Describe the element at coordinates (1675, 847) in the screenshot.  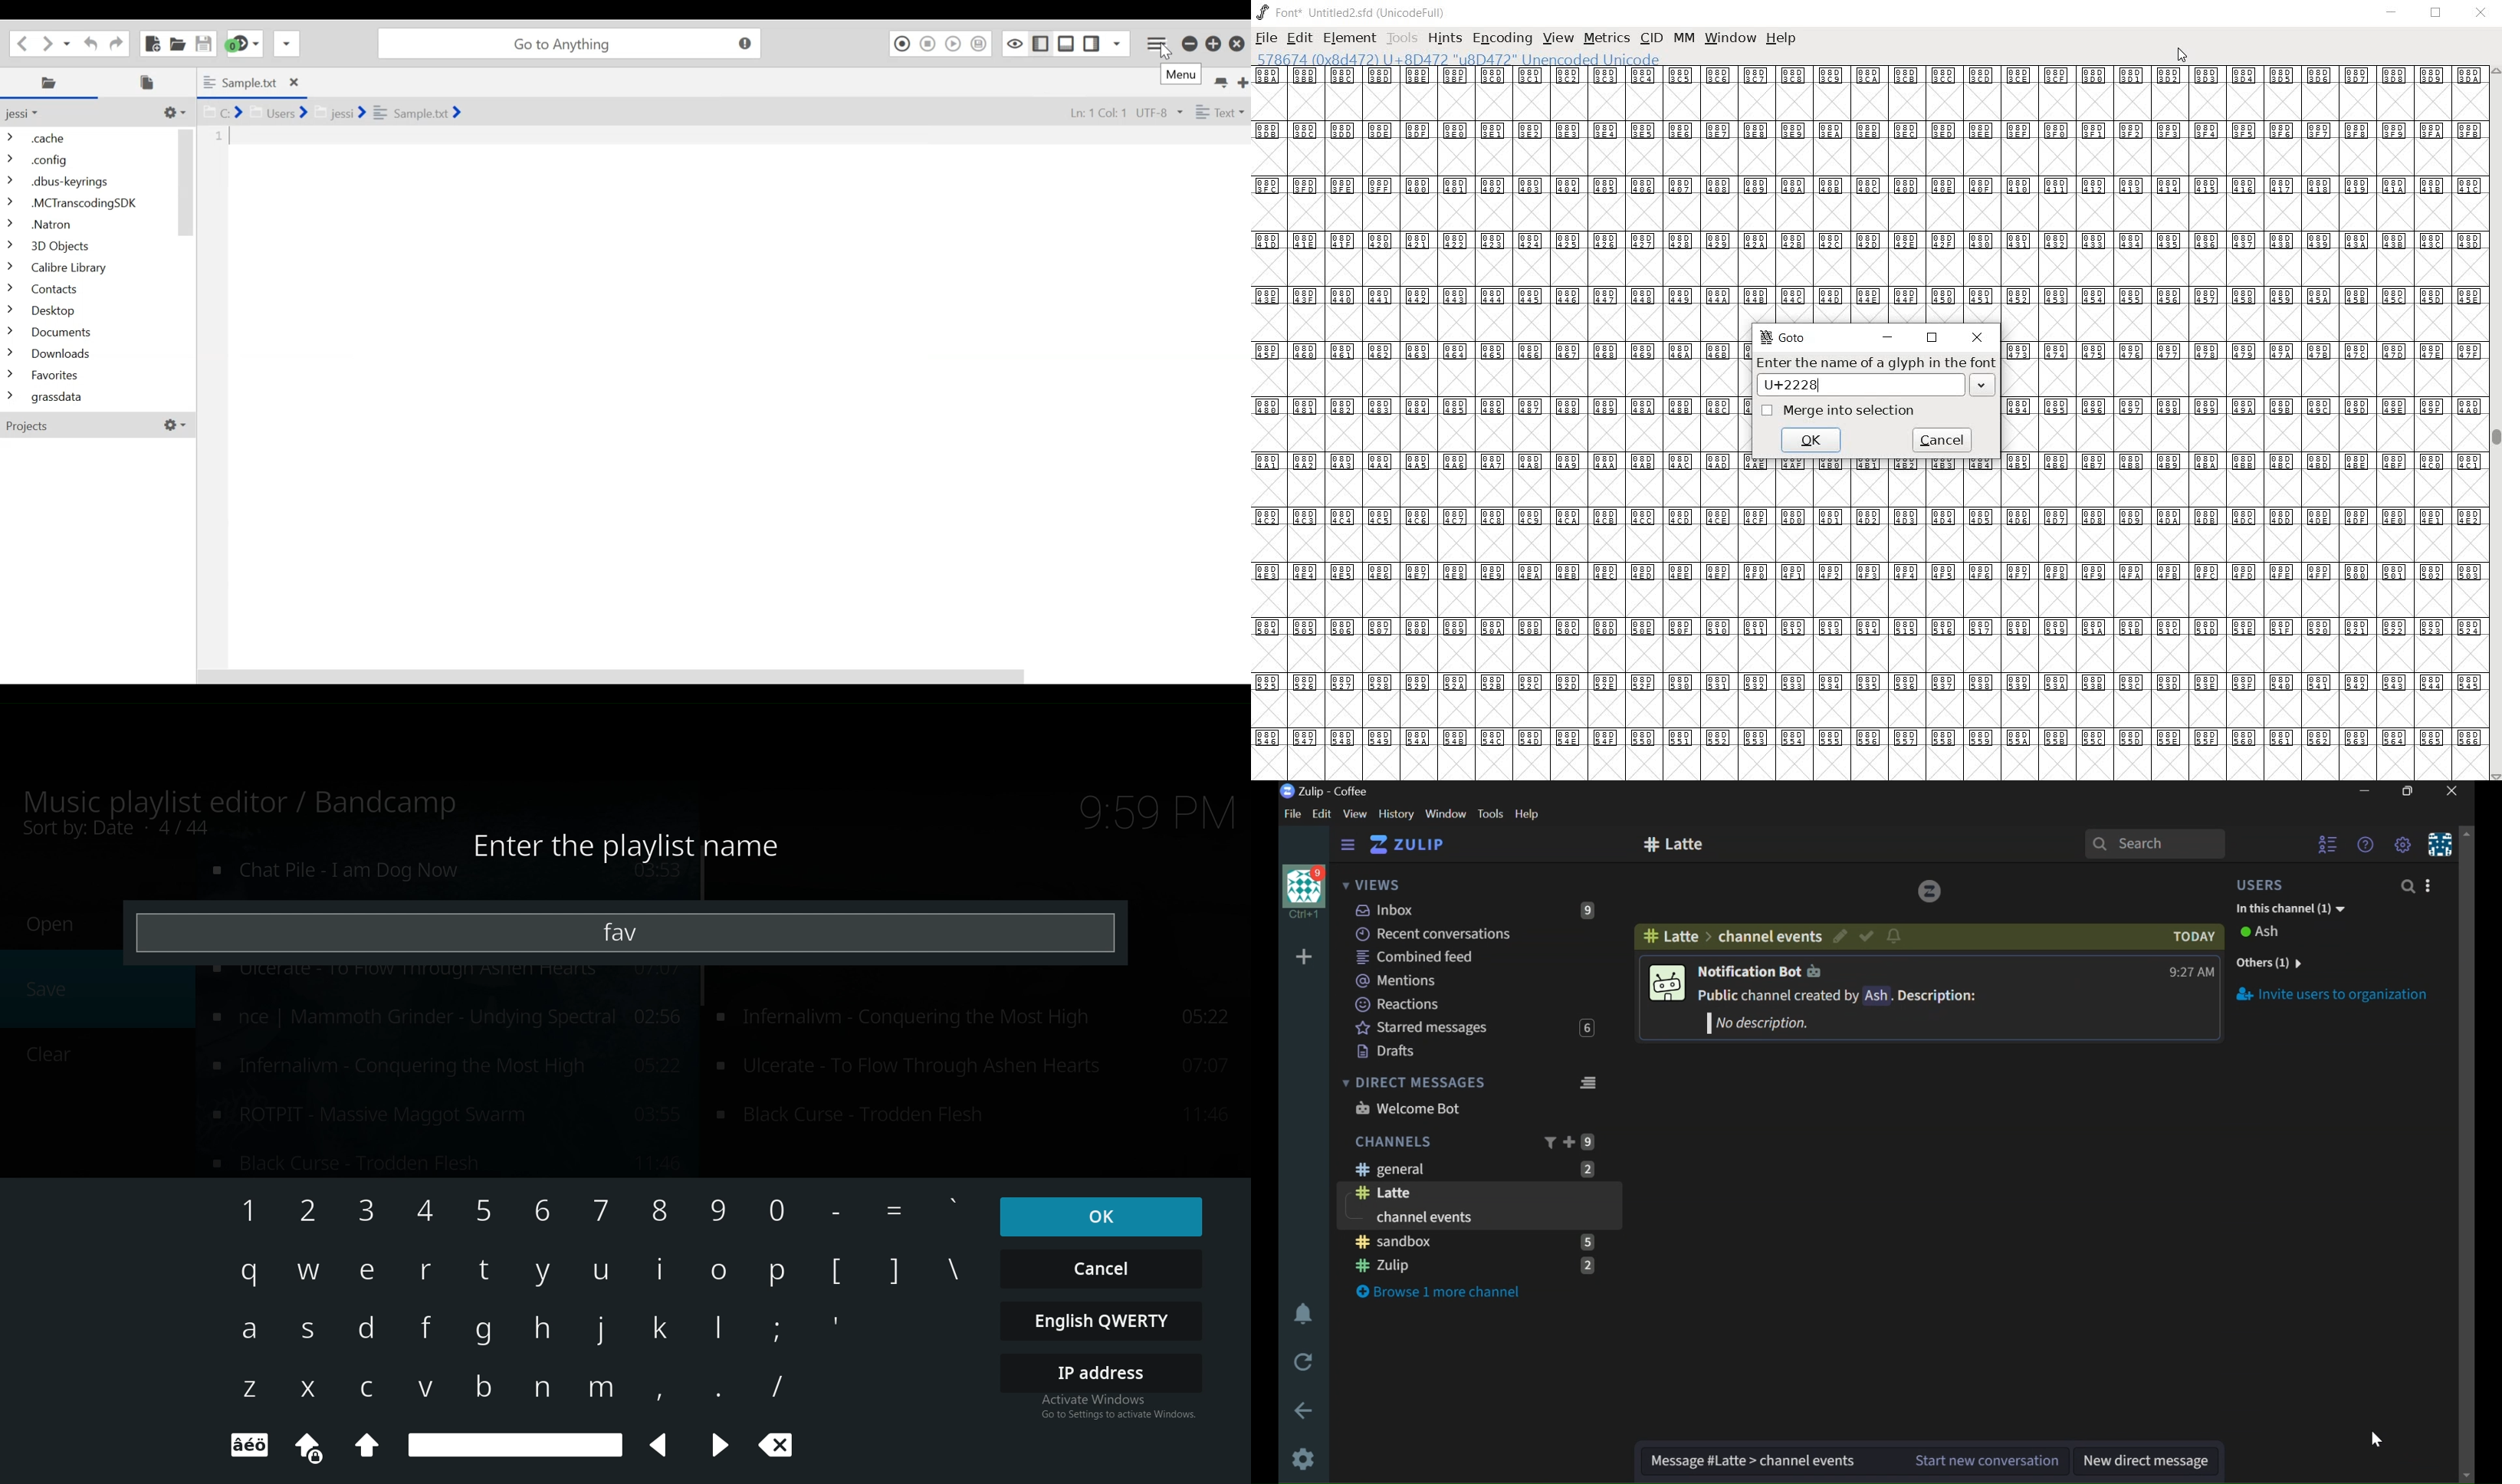
I see `New channel` at that location.